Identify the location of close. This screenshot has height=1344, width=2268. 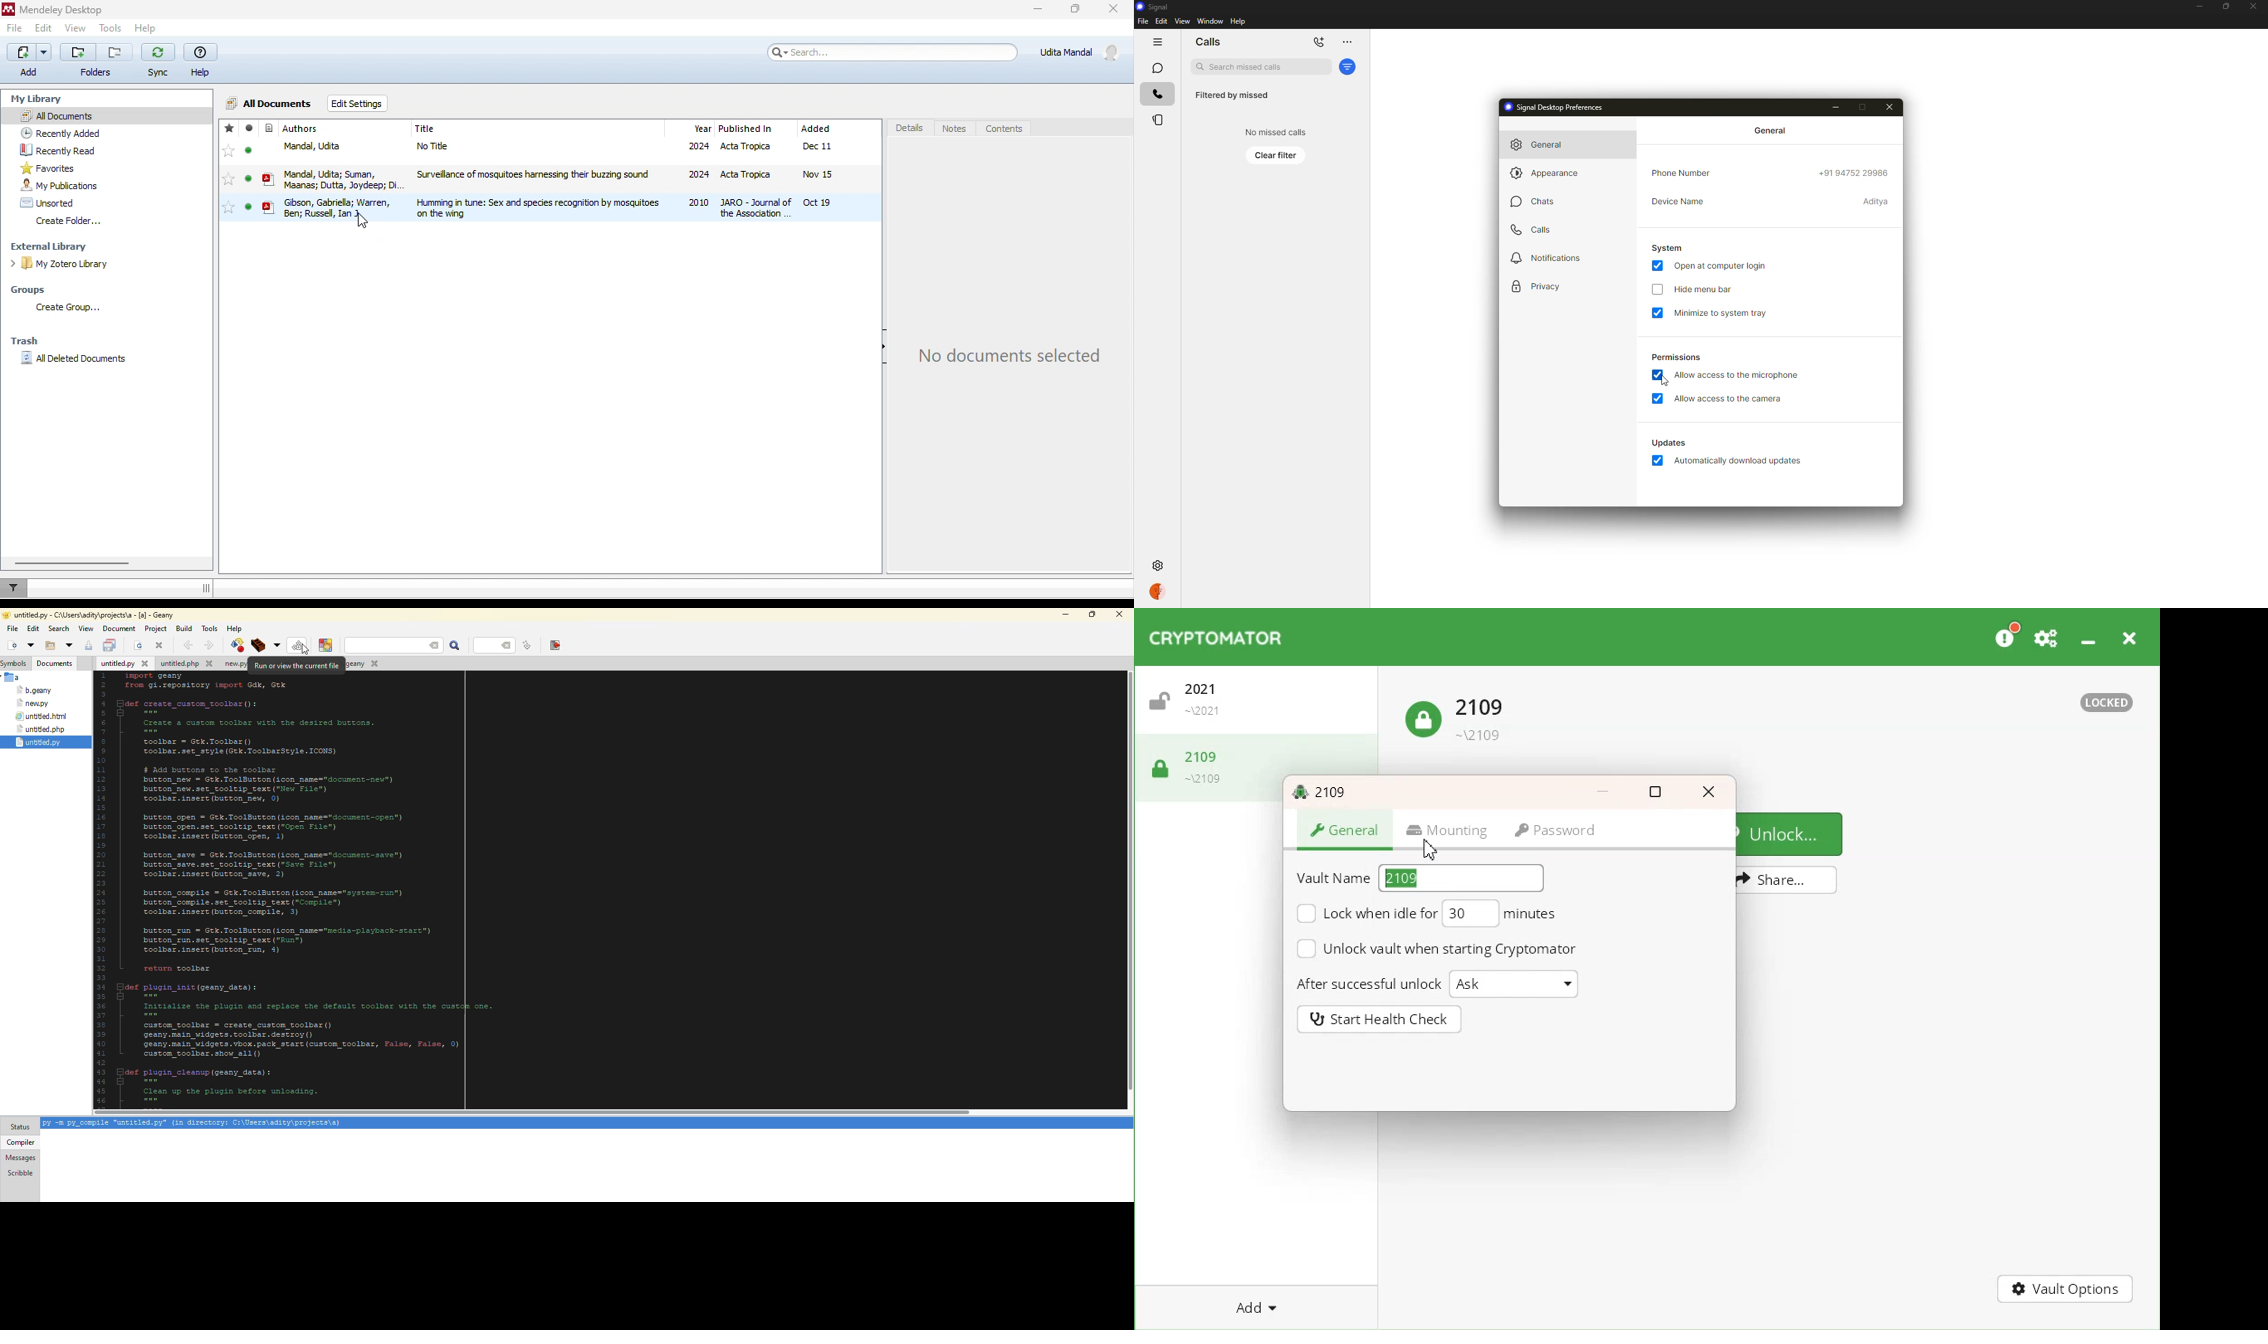
(160, 645).